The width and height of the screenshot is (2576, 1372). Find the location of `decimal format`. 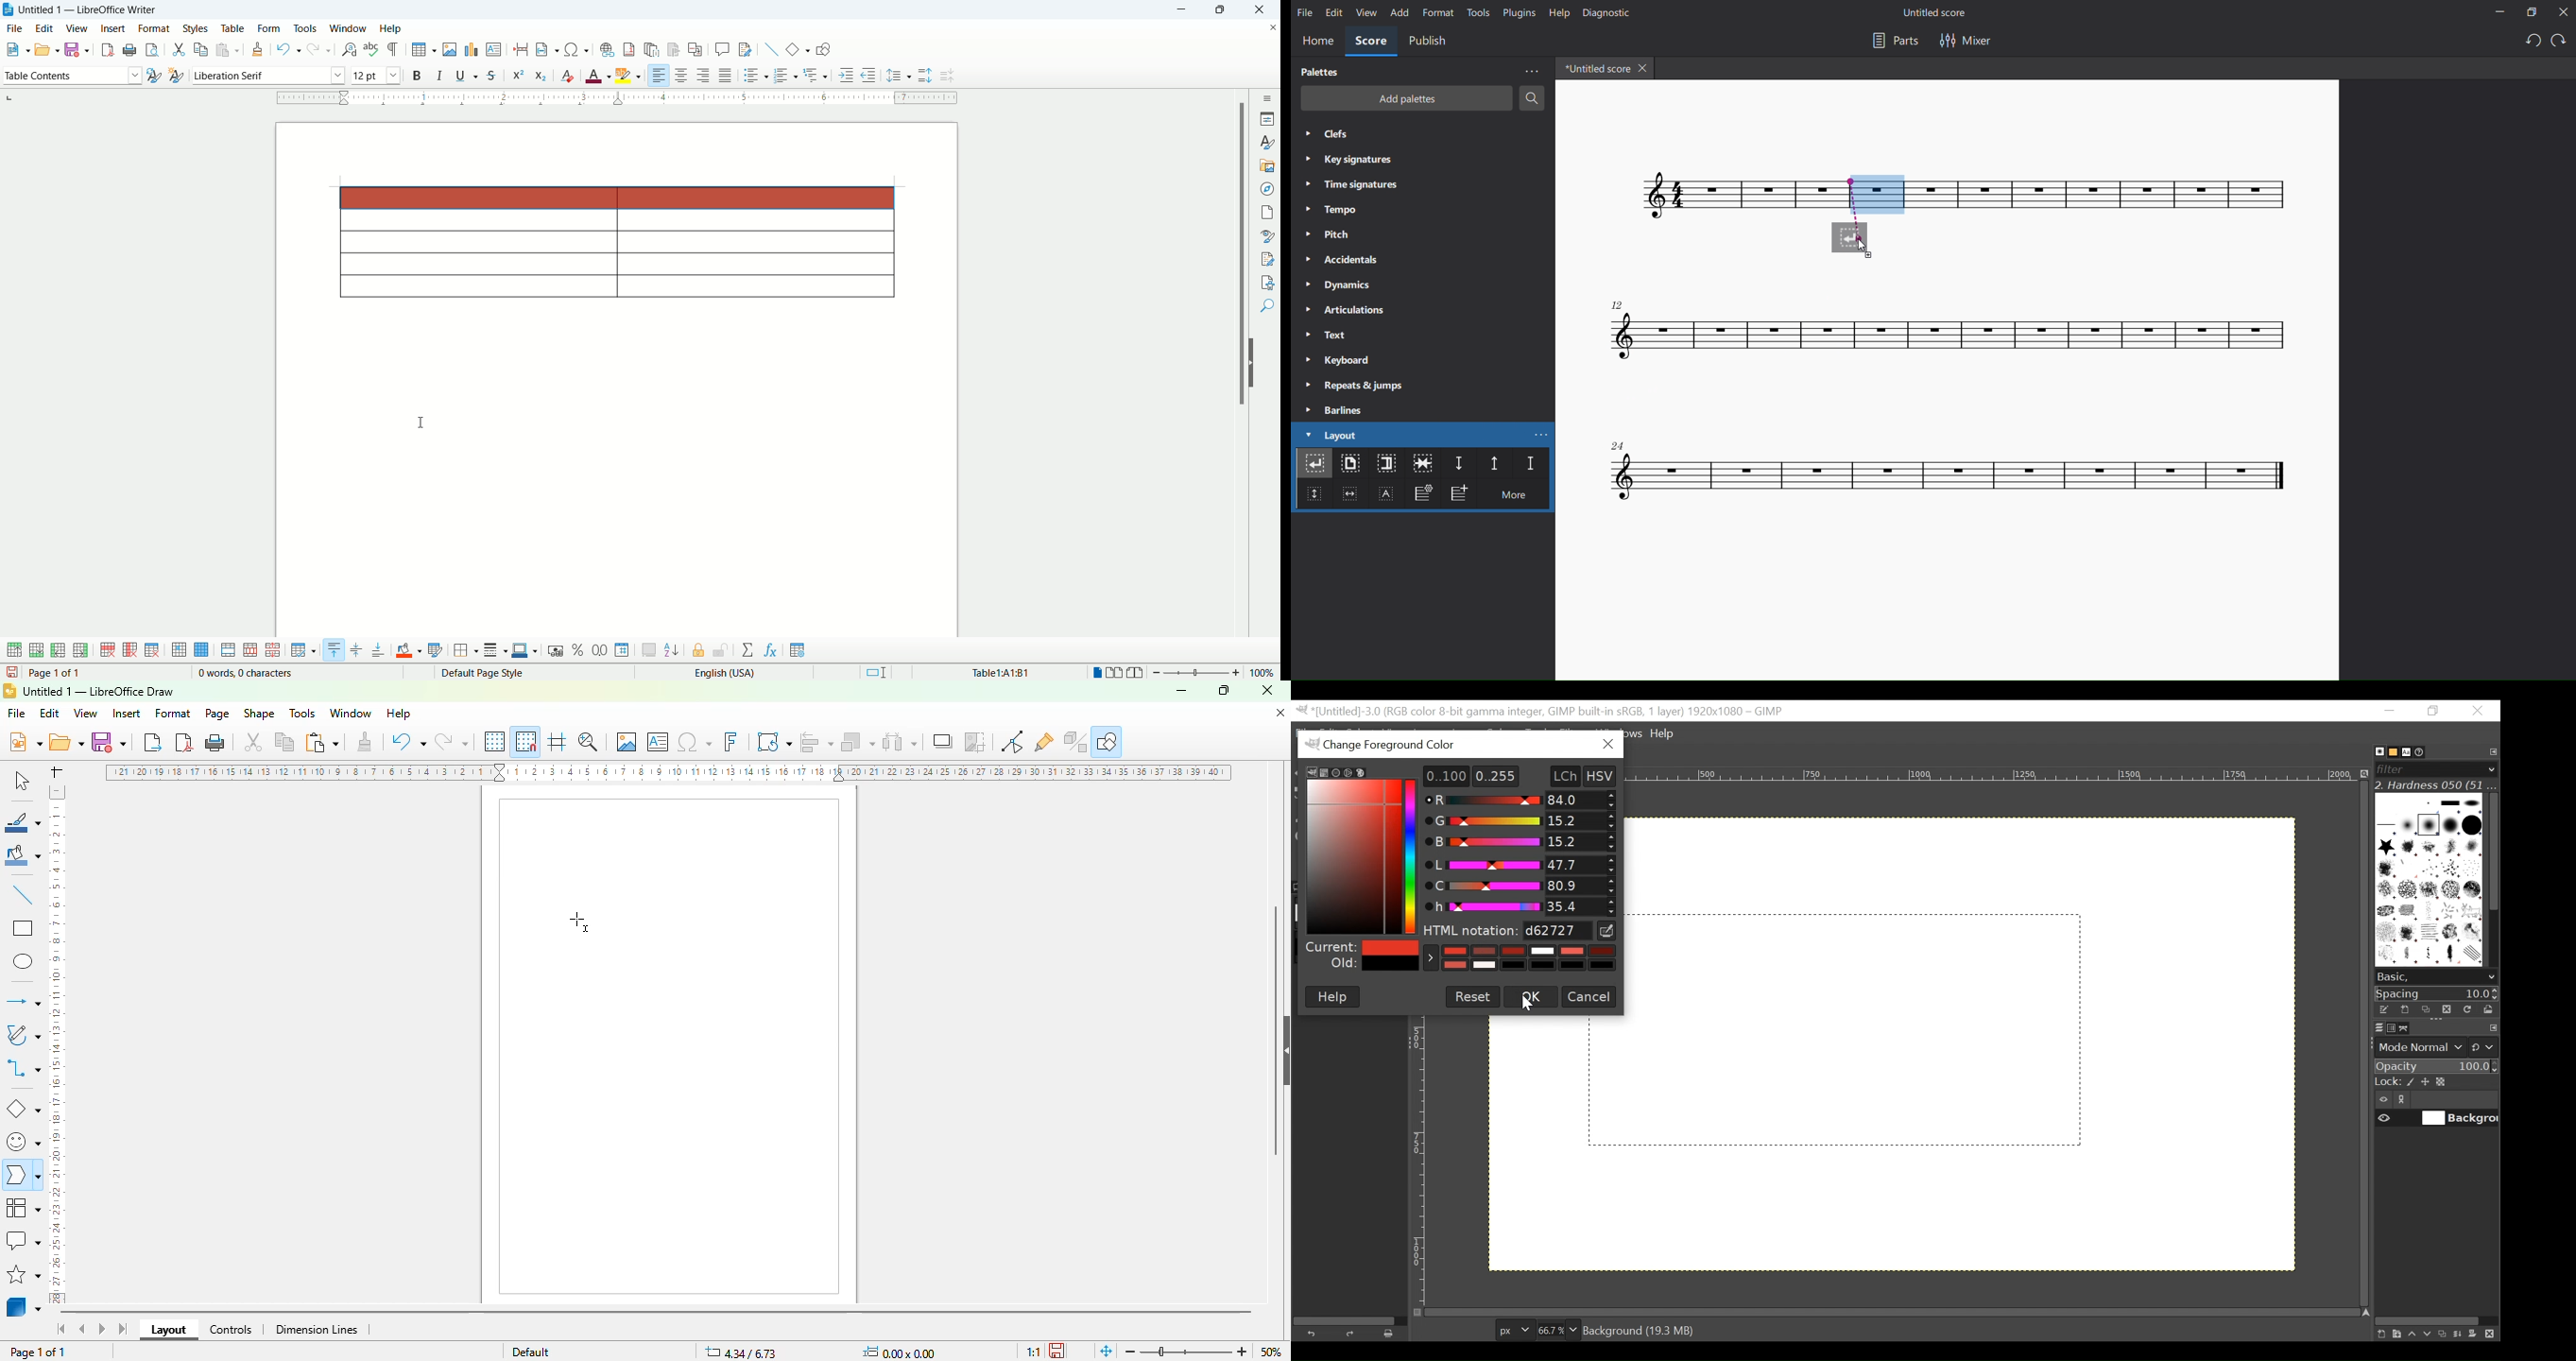

decimal format is located at coordinates (600, 650).